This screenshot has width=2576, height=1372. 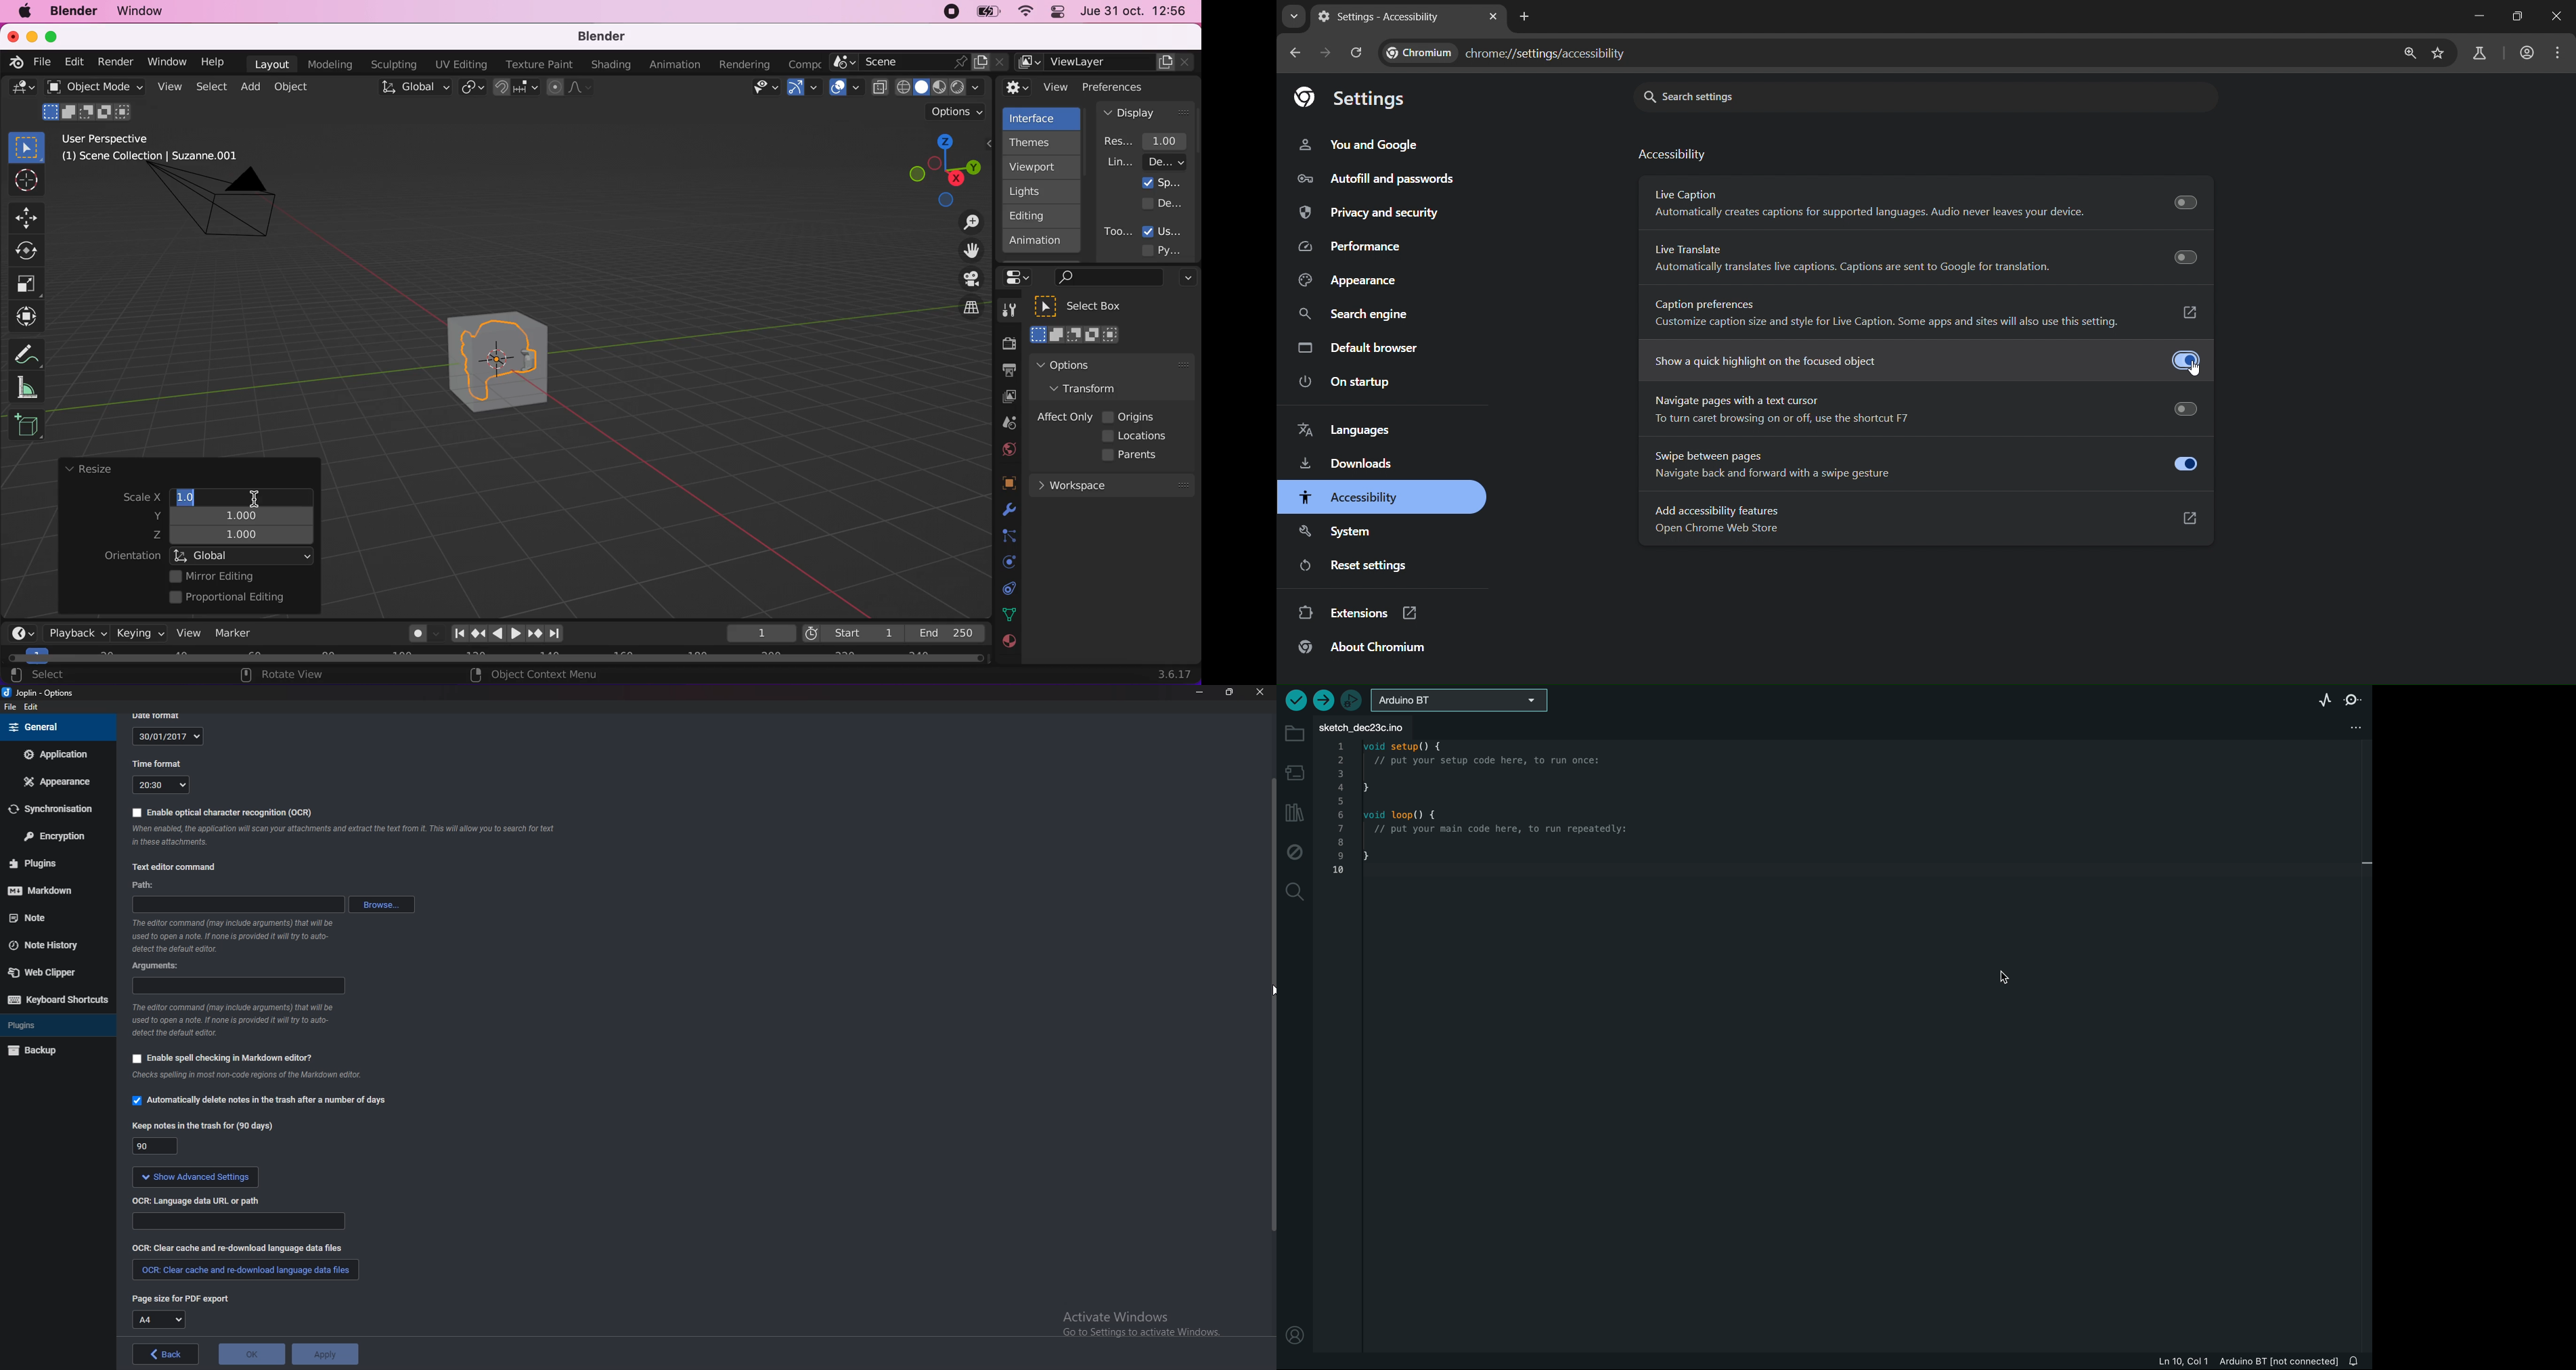 What do you see at coordinates (536, 635) in the screenshot?
I see `jump to keyframe` at bounding box center [536, 635].